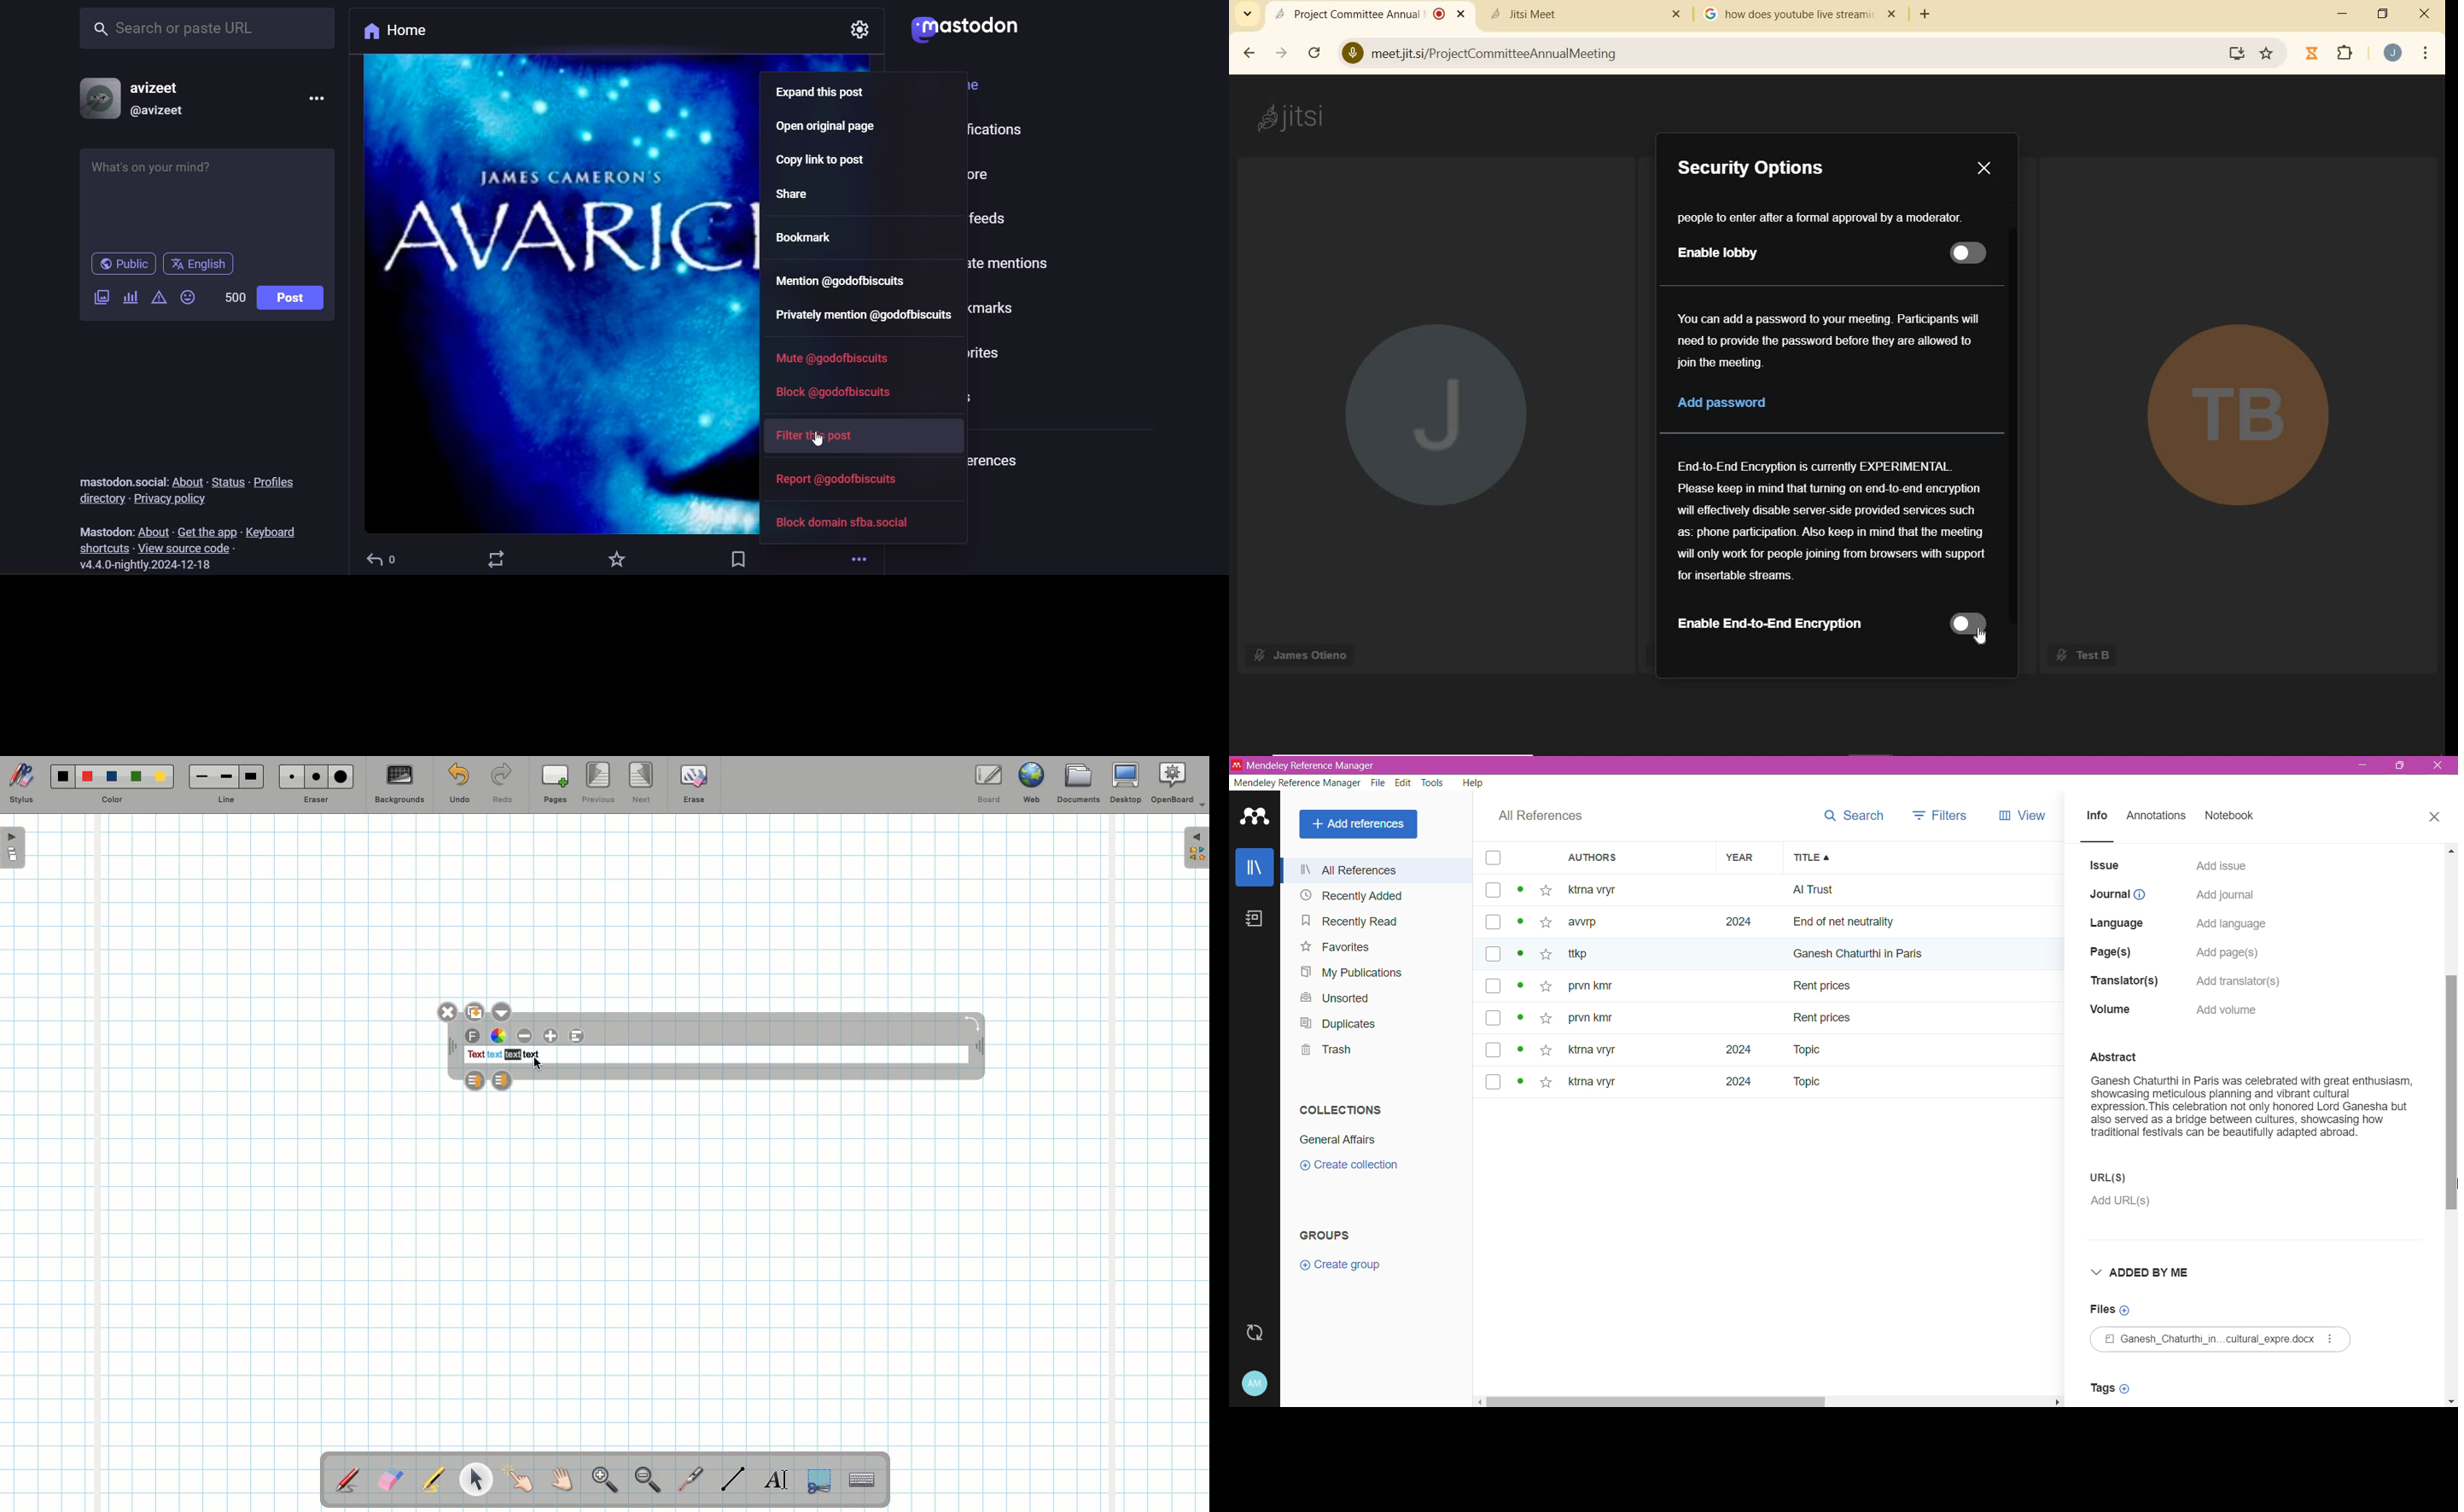 Image resolution: width=2464 pixels, height=1512 pixels. What do you see at coordinates (1771, 1402) in the screenshot?
I see `Horizontal Scroll Bar` at bounding box center [1771, 1402].